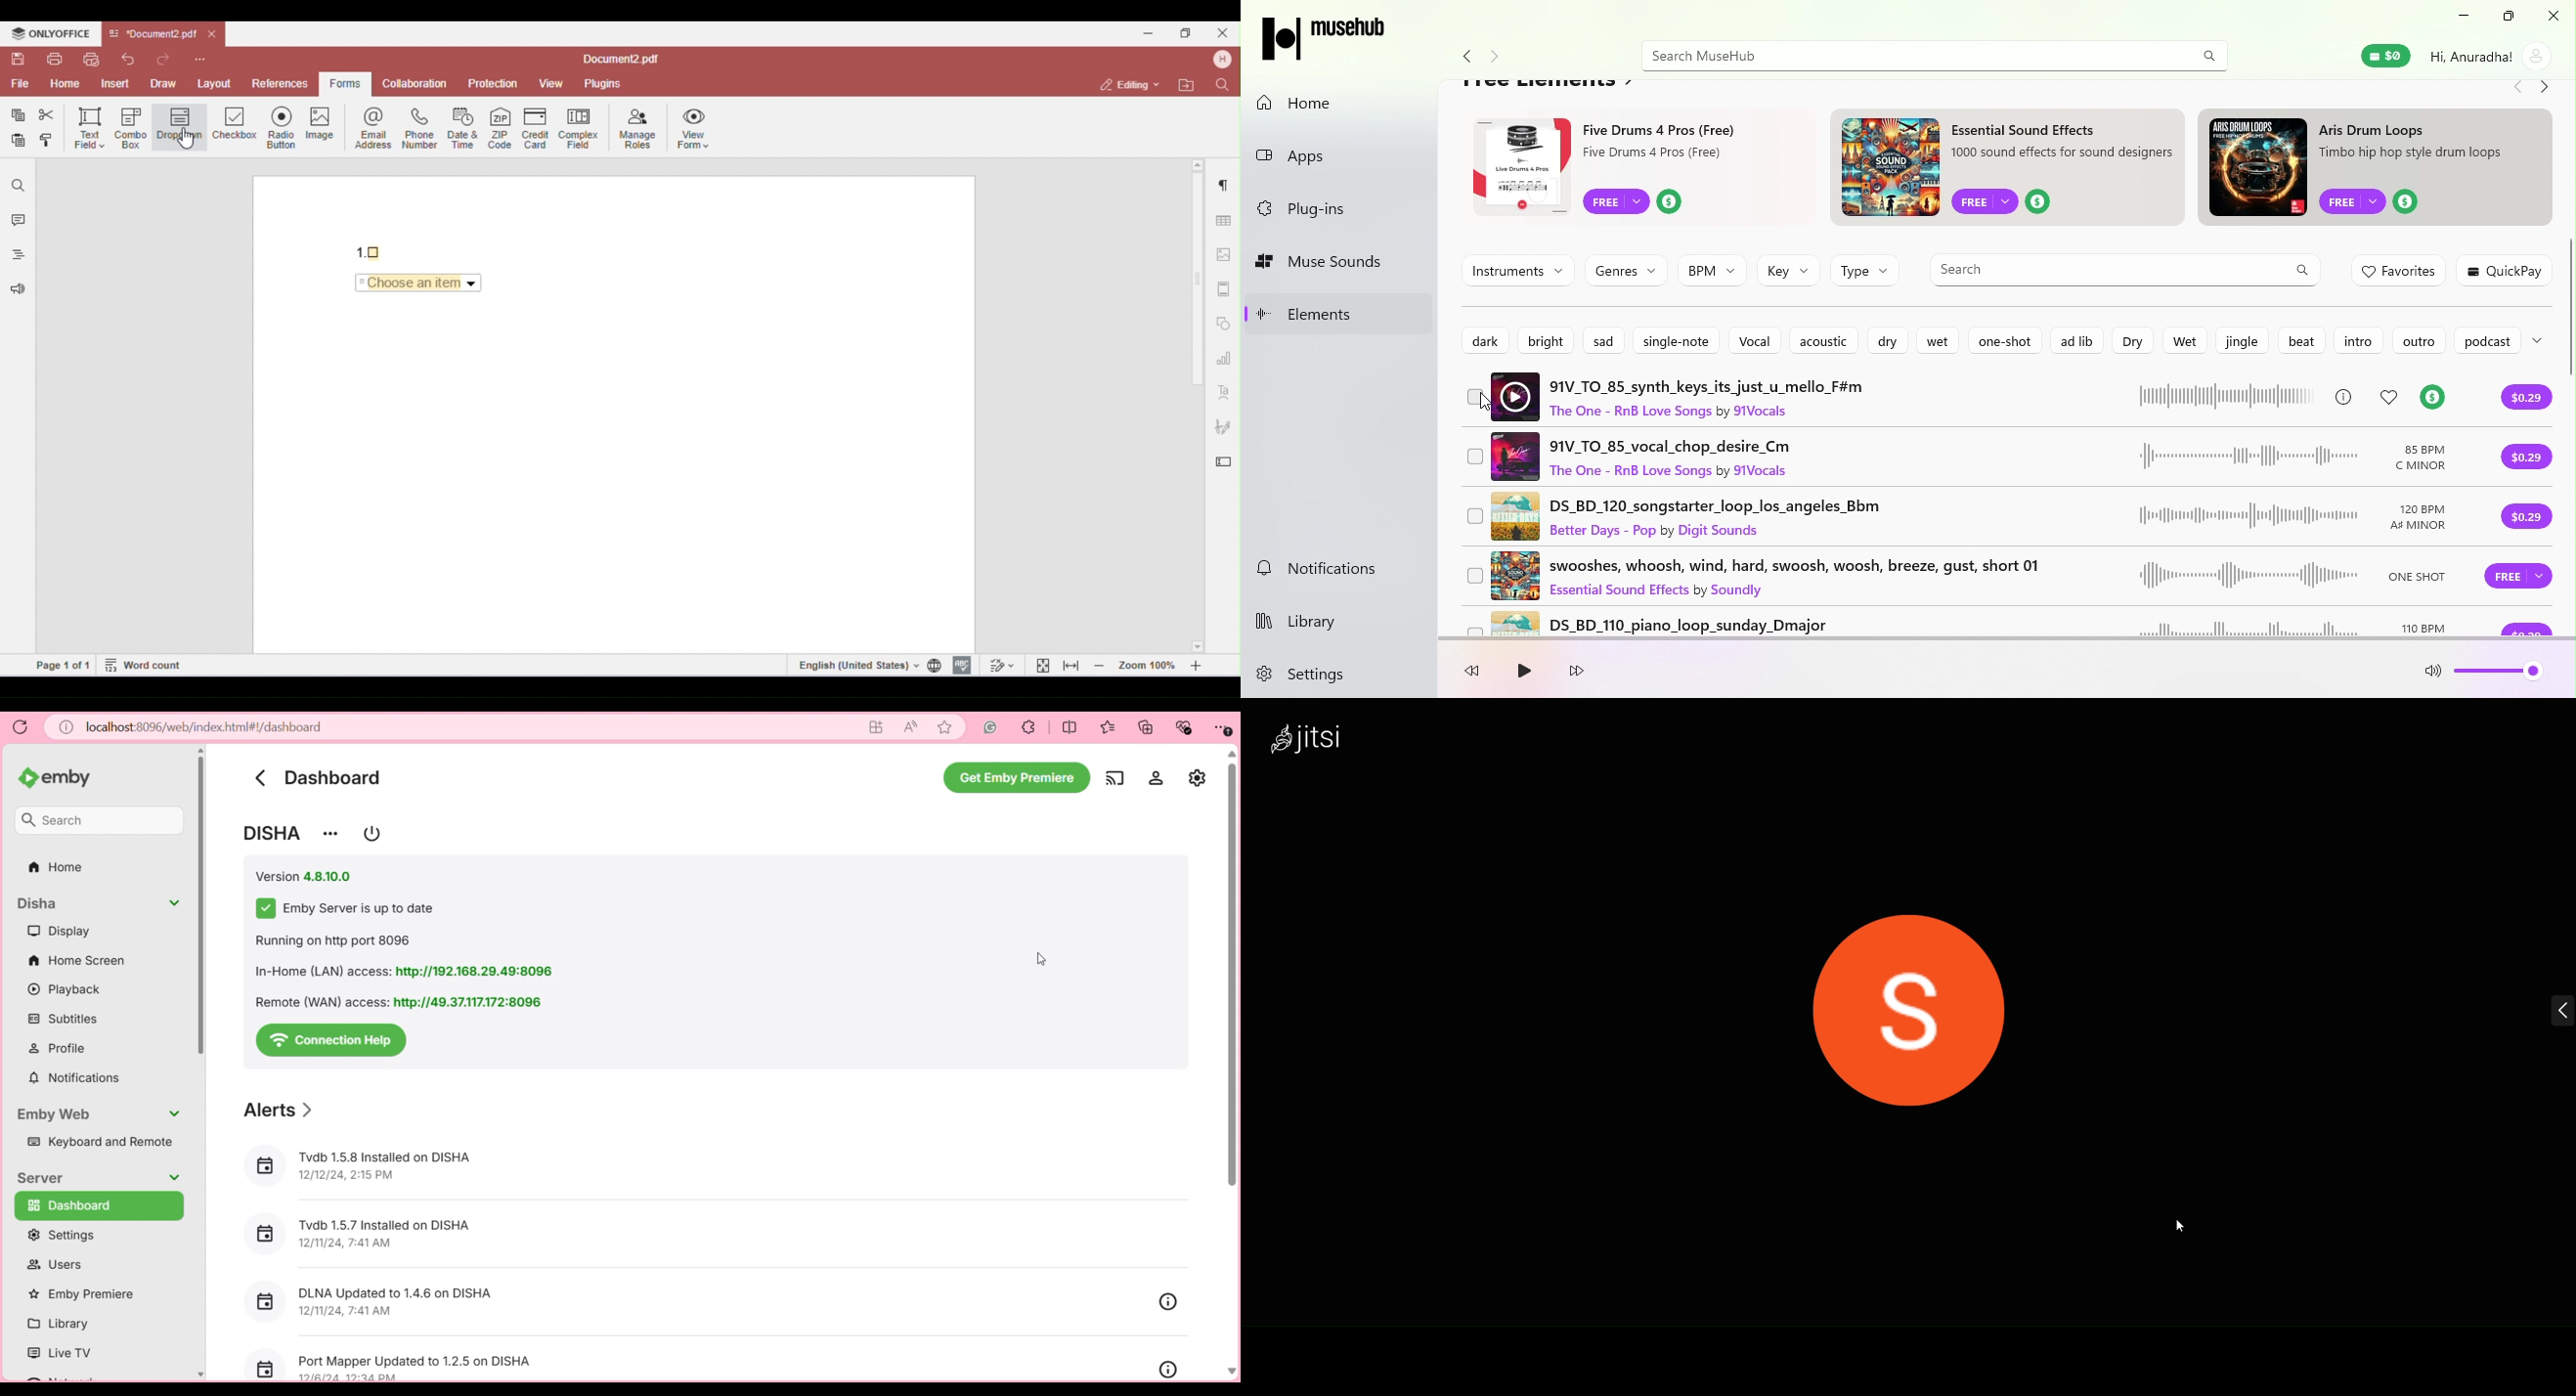 The image size is (2576, 1400). What do you see at coordinates (1156, 777) in the screenshot?
I see `Settings` at bounding box center [1156, 777].